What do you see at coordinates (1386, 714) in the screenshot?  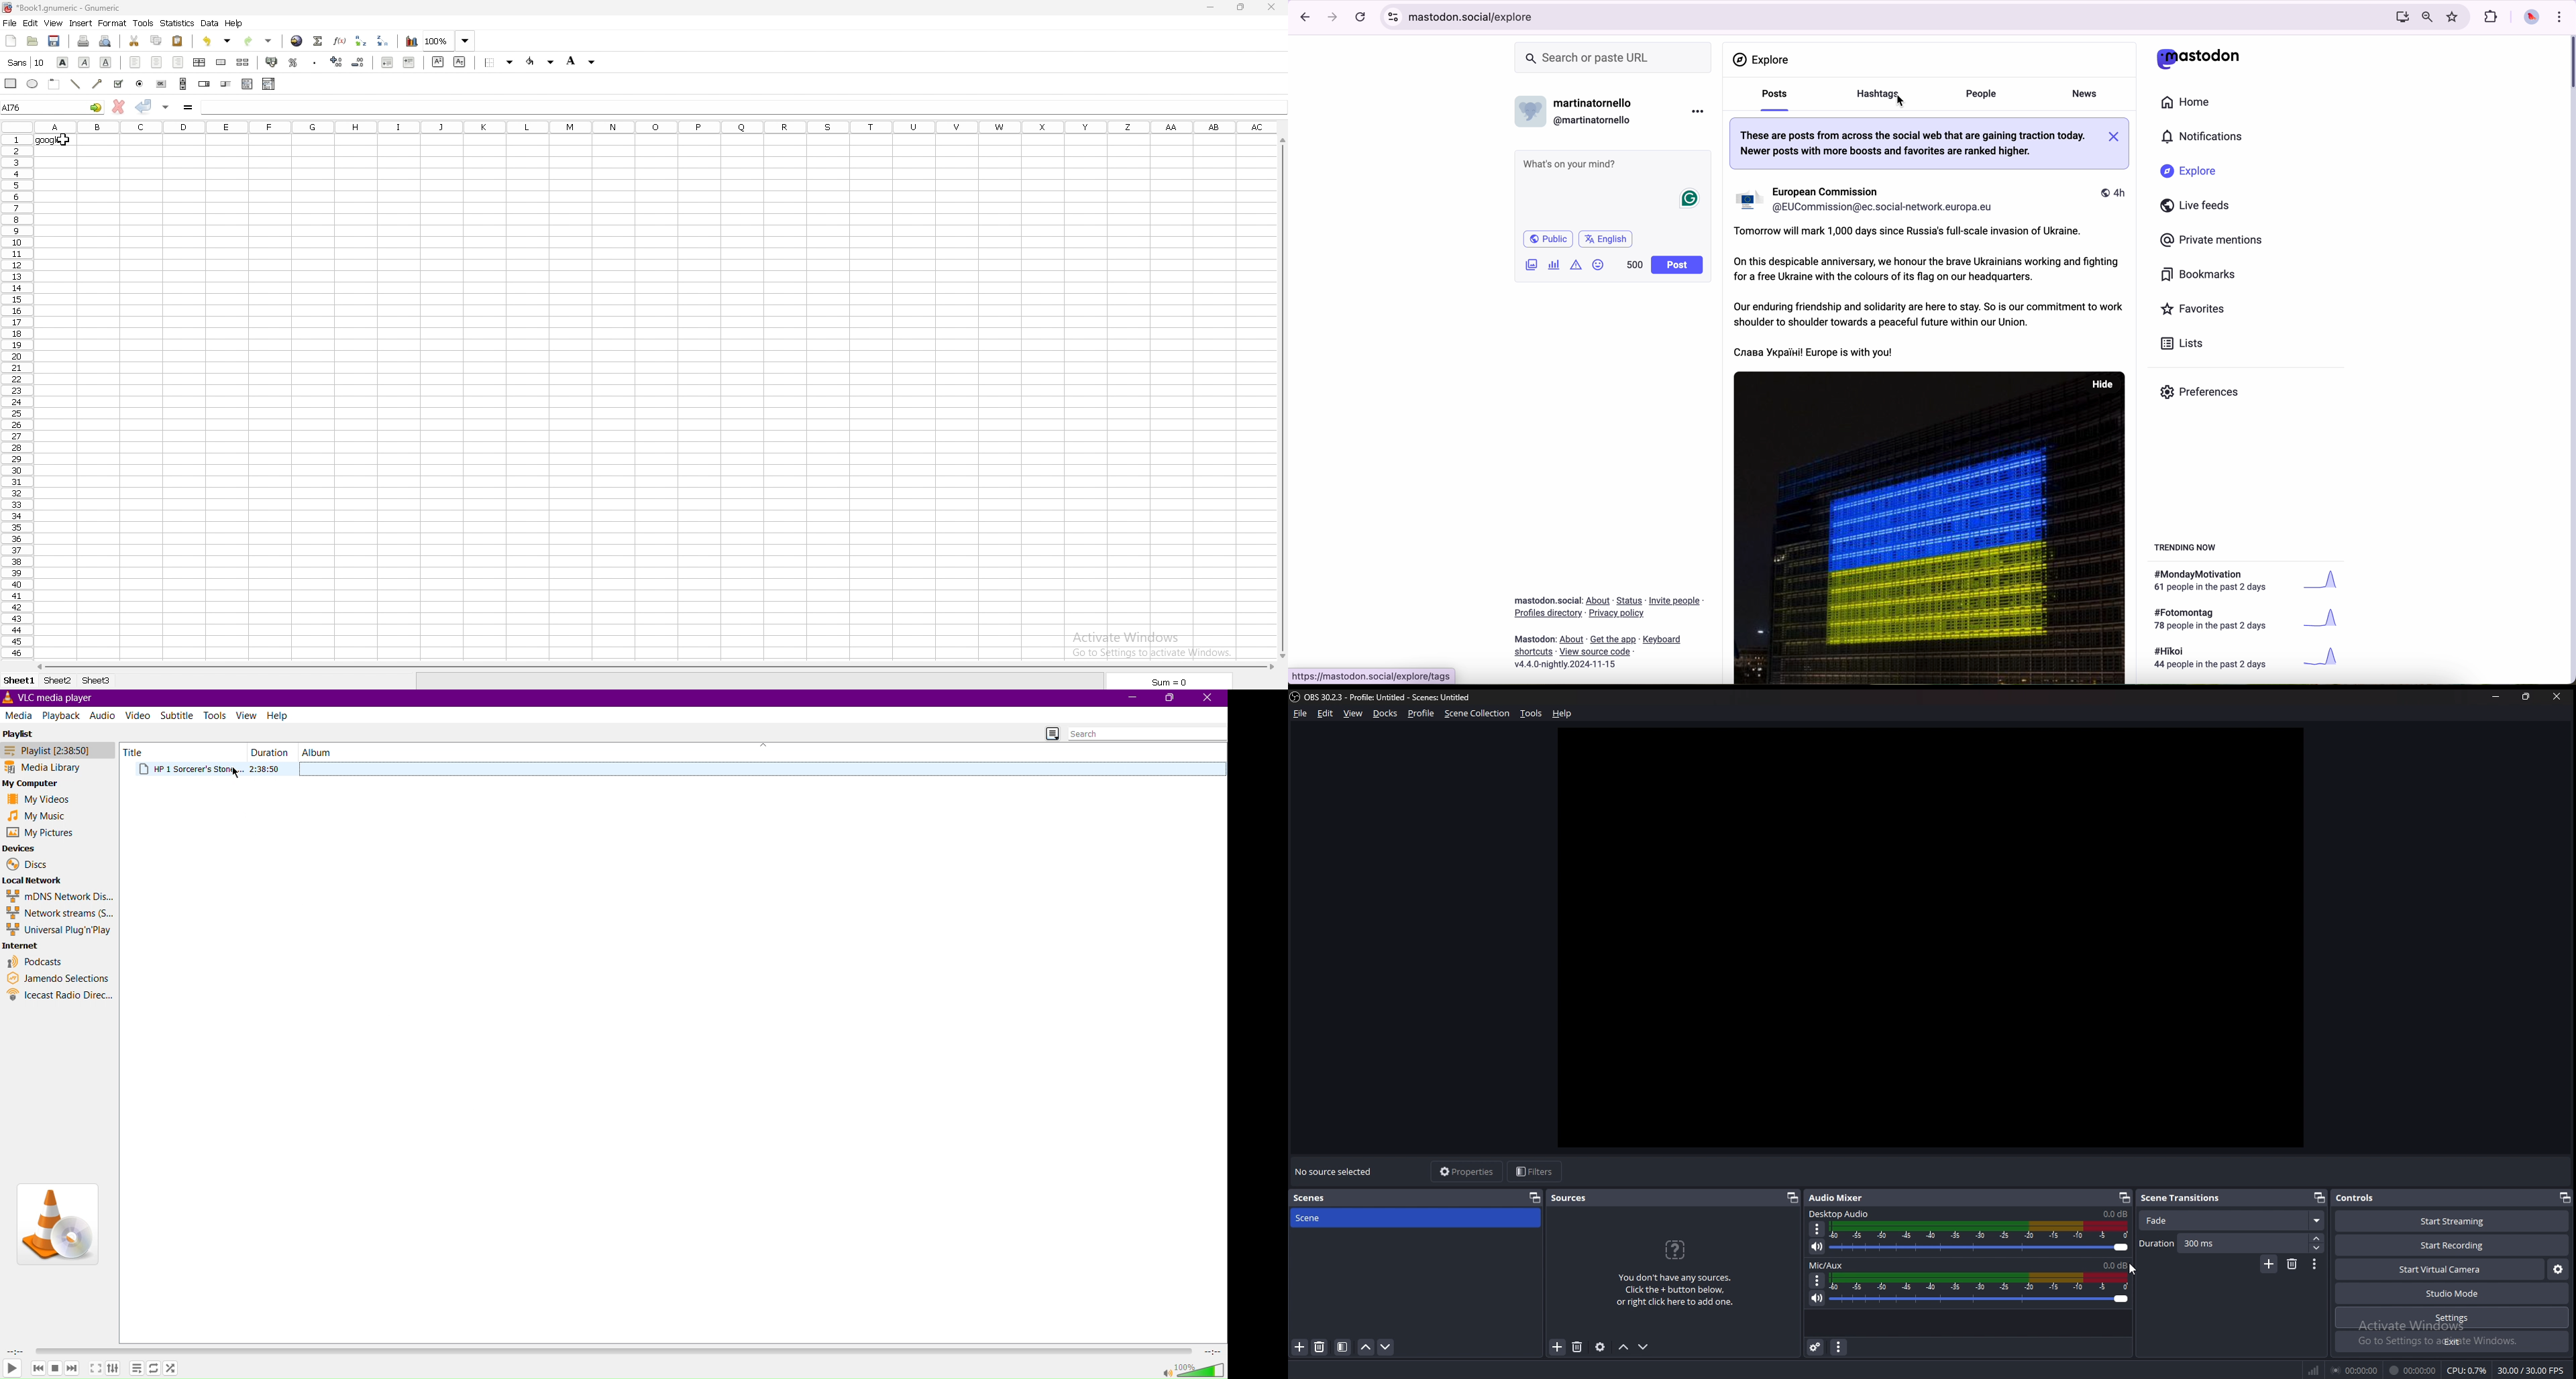 I see `docks` at bounding box center [1386, 714].